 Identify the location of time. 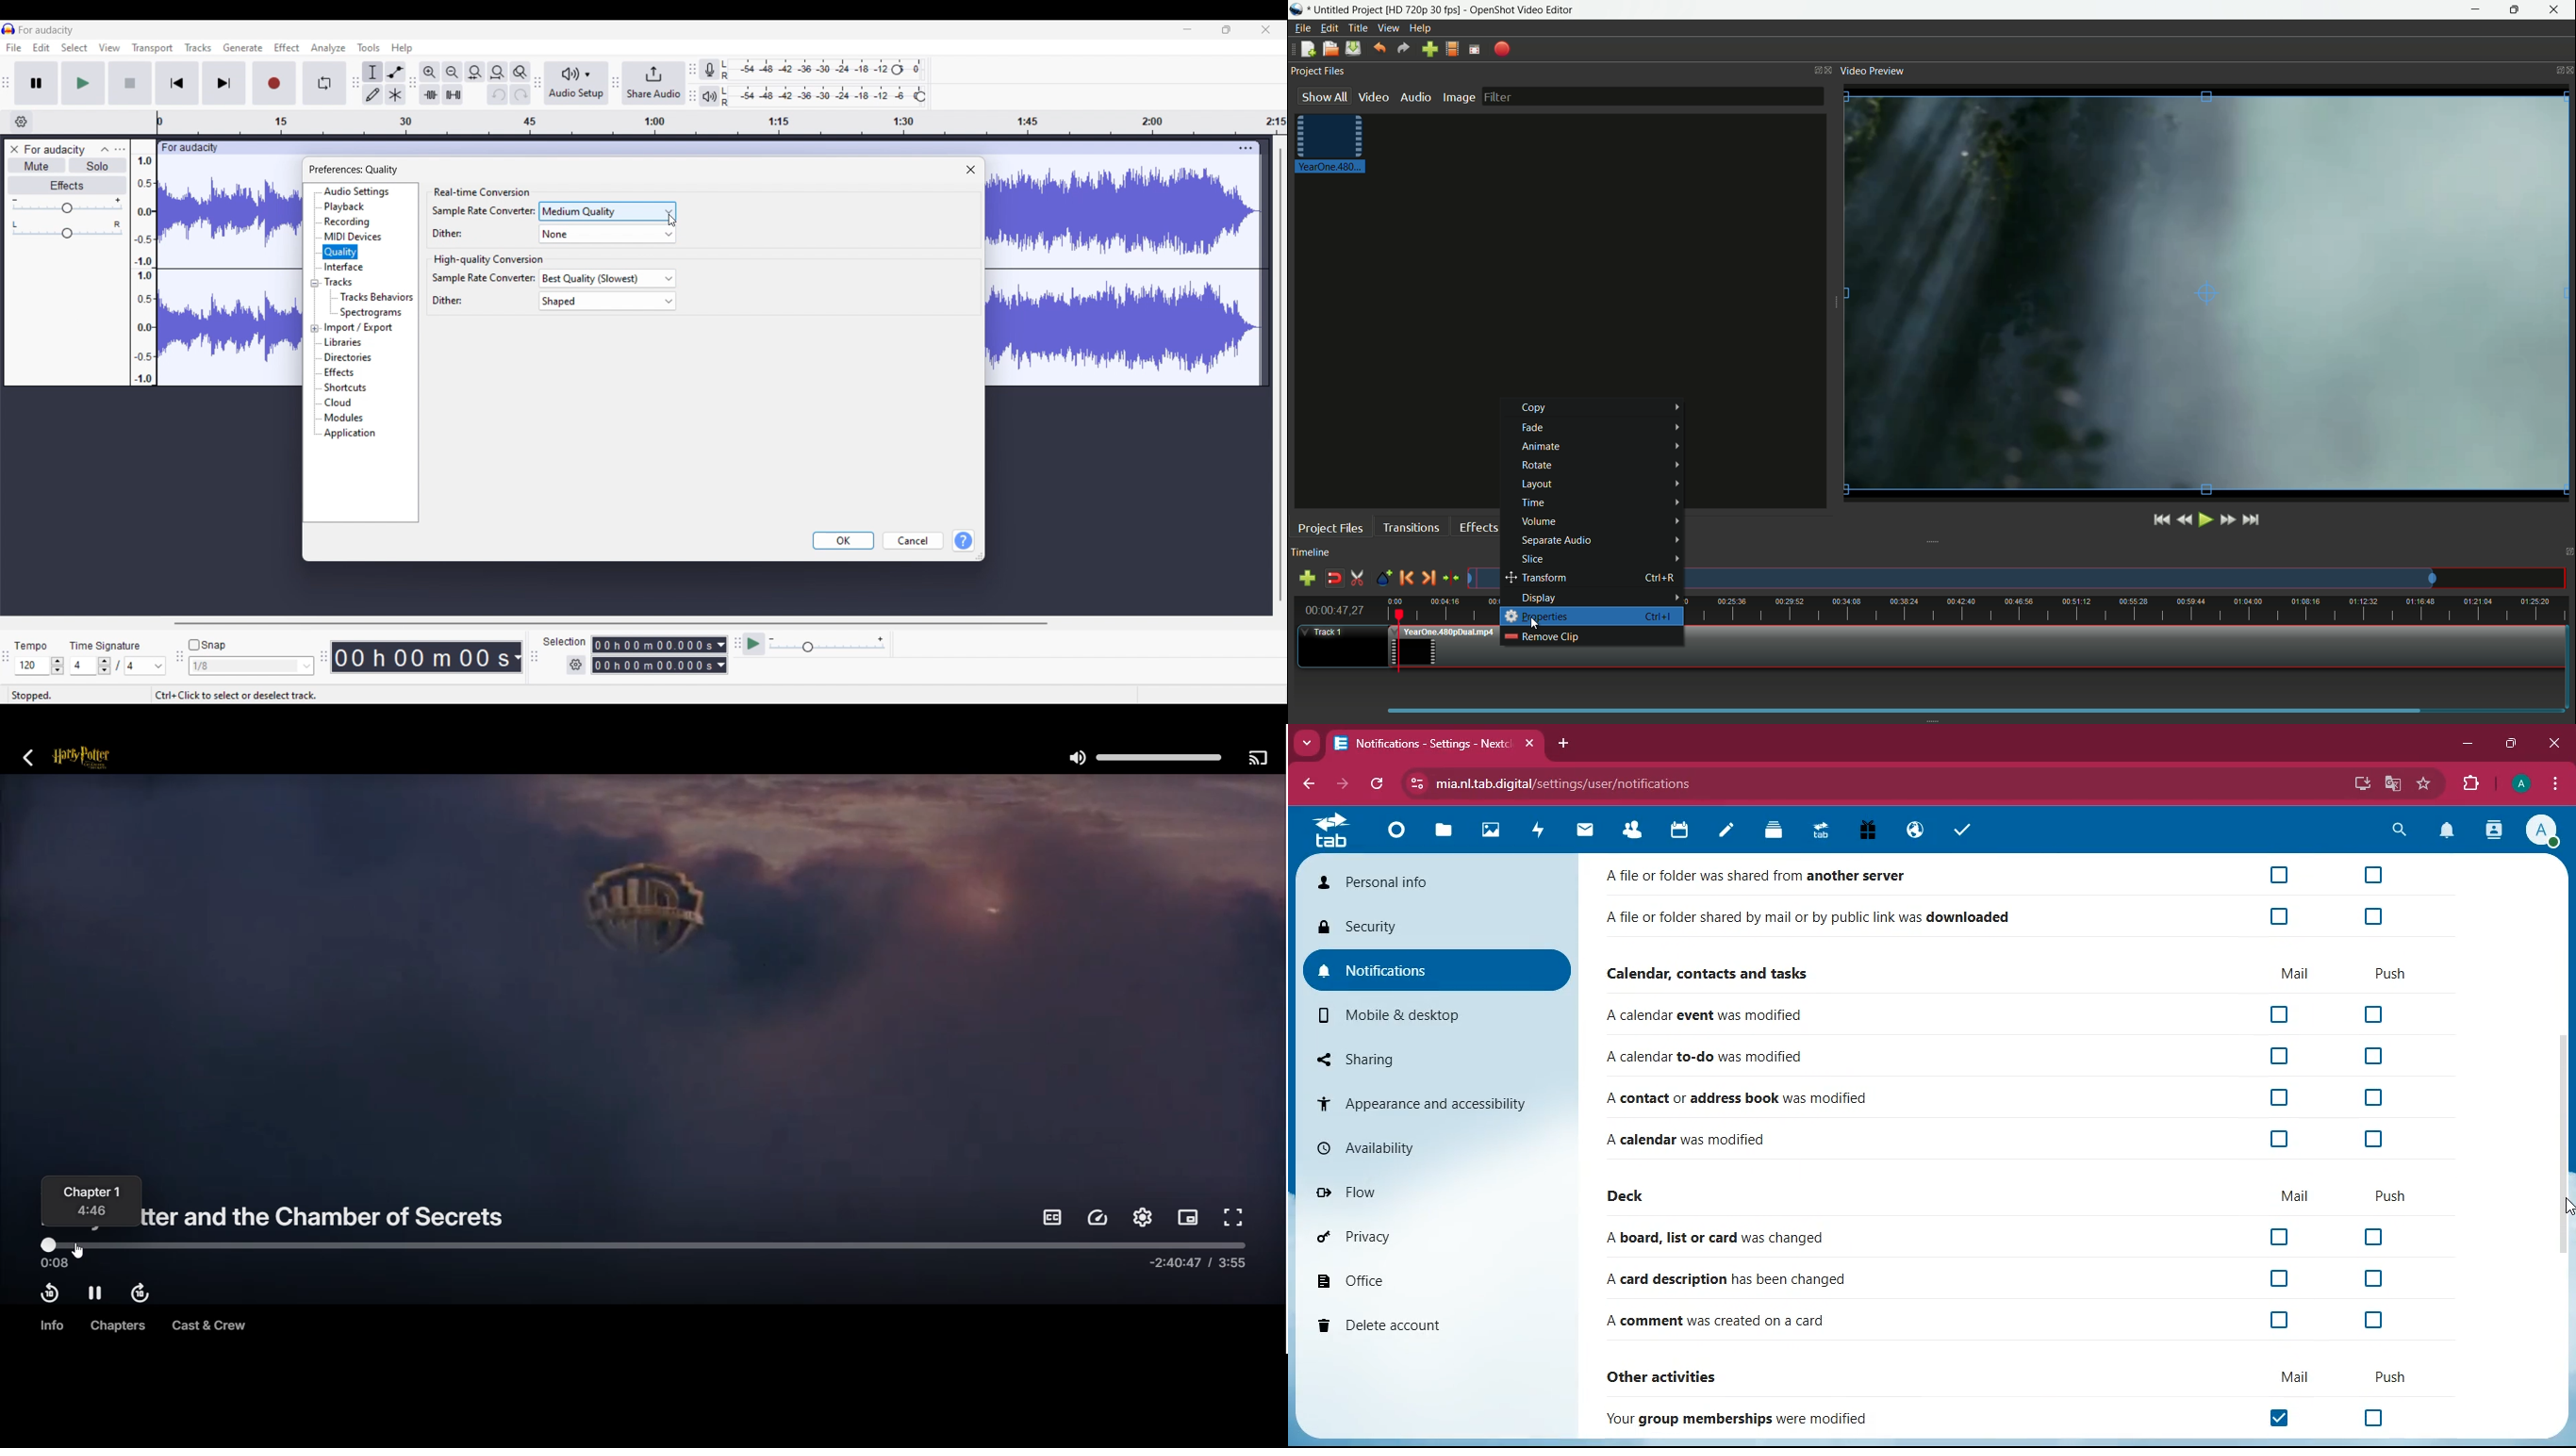
(1601, 503).